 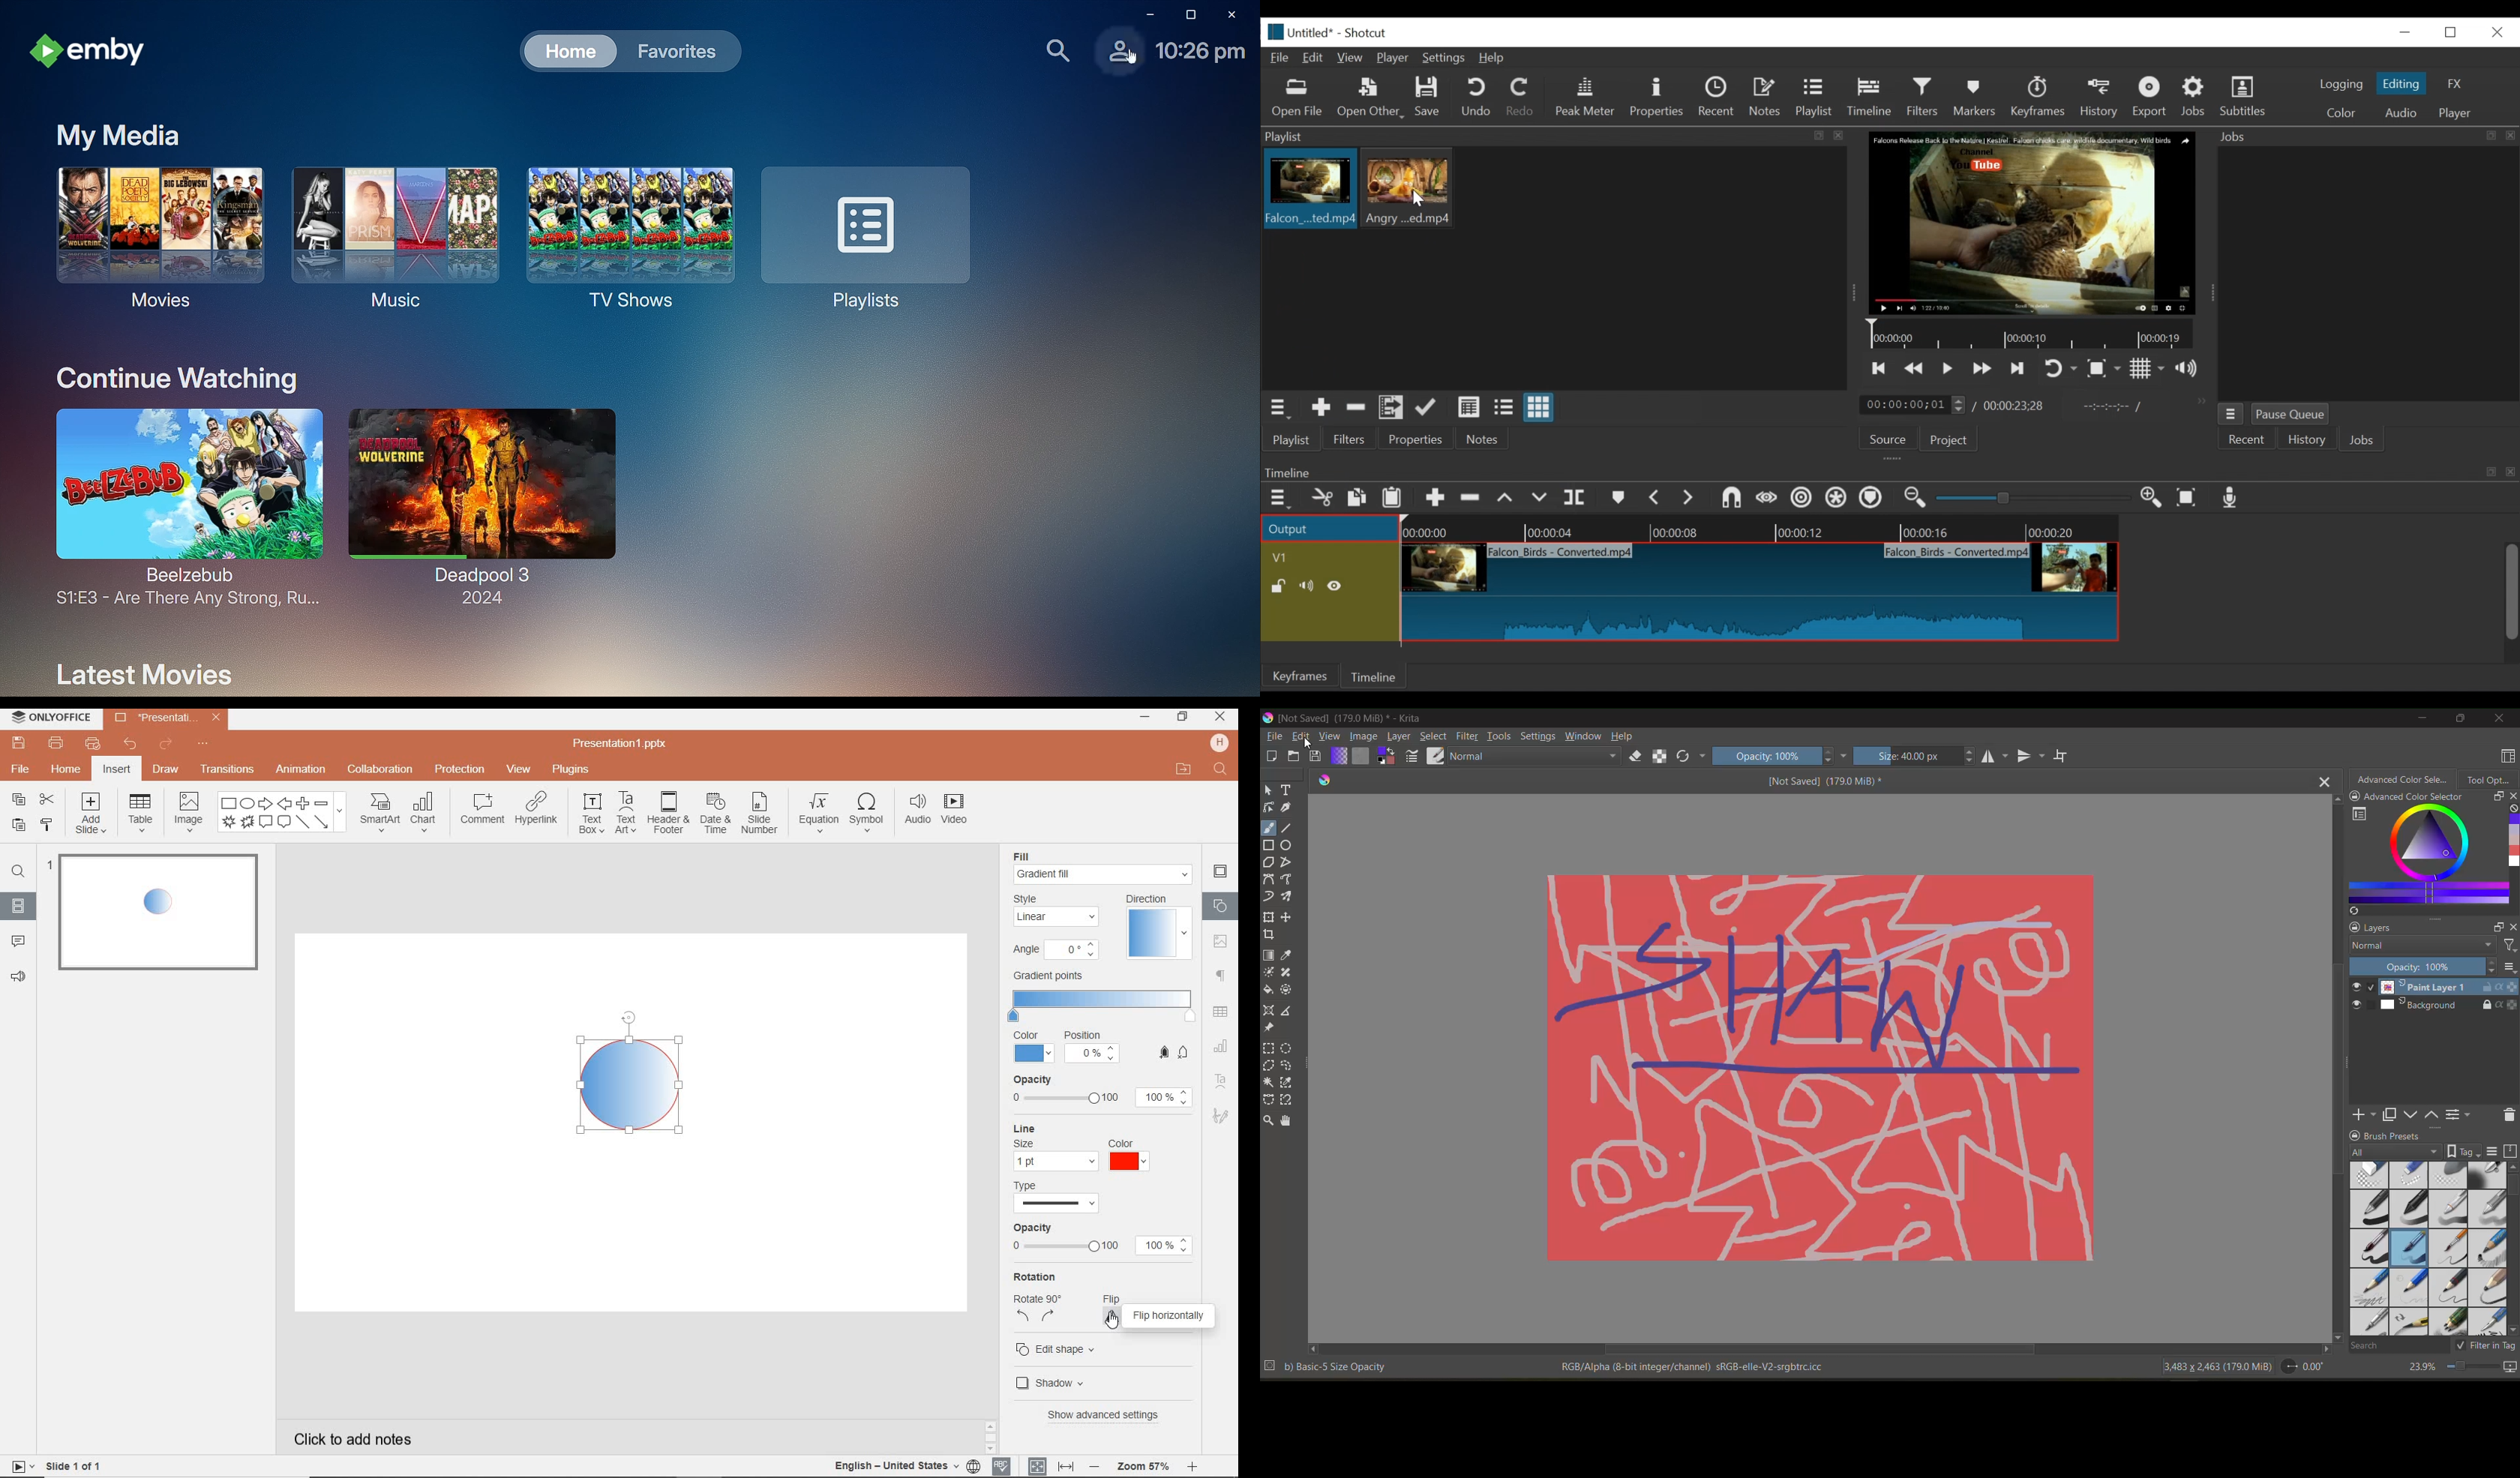 What do you see at coordinates (1926, 97) in the screenshot?
I see `Filters` at bounding box center [1926, 97].